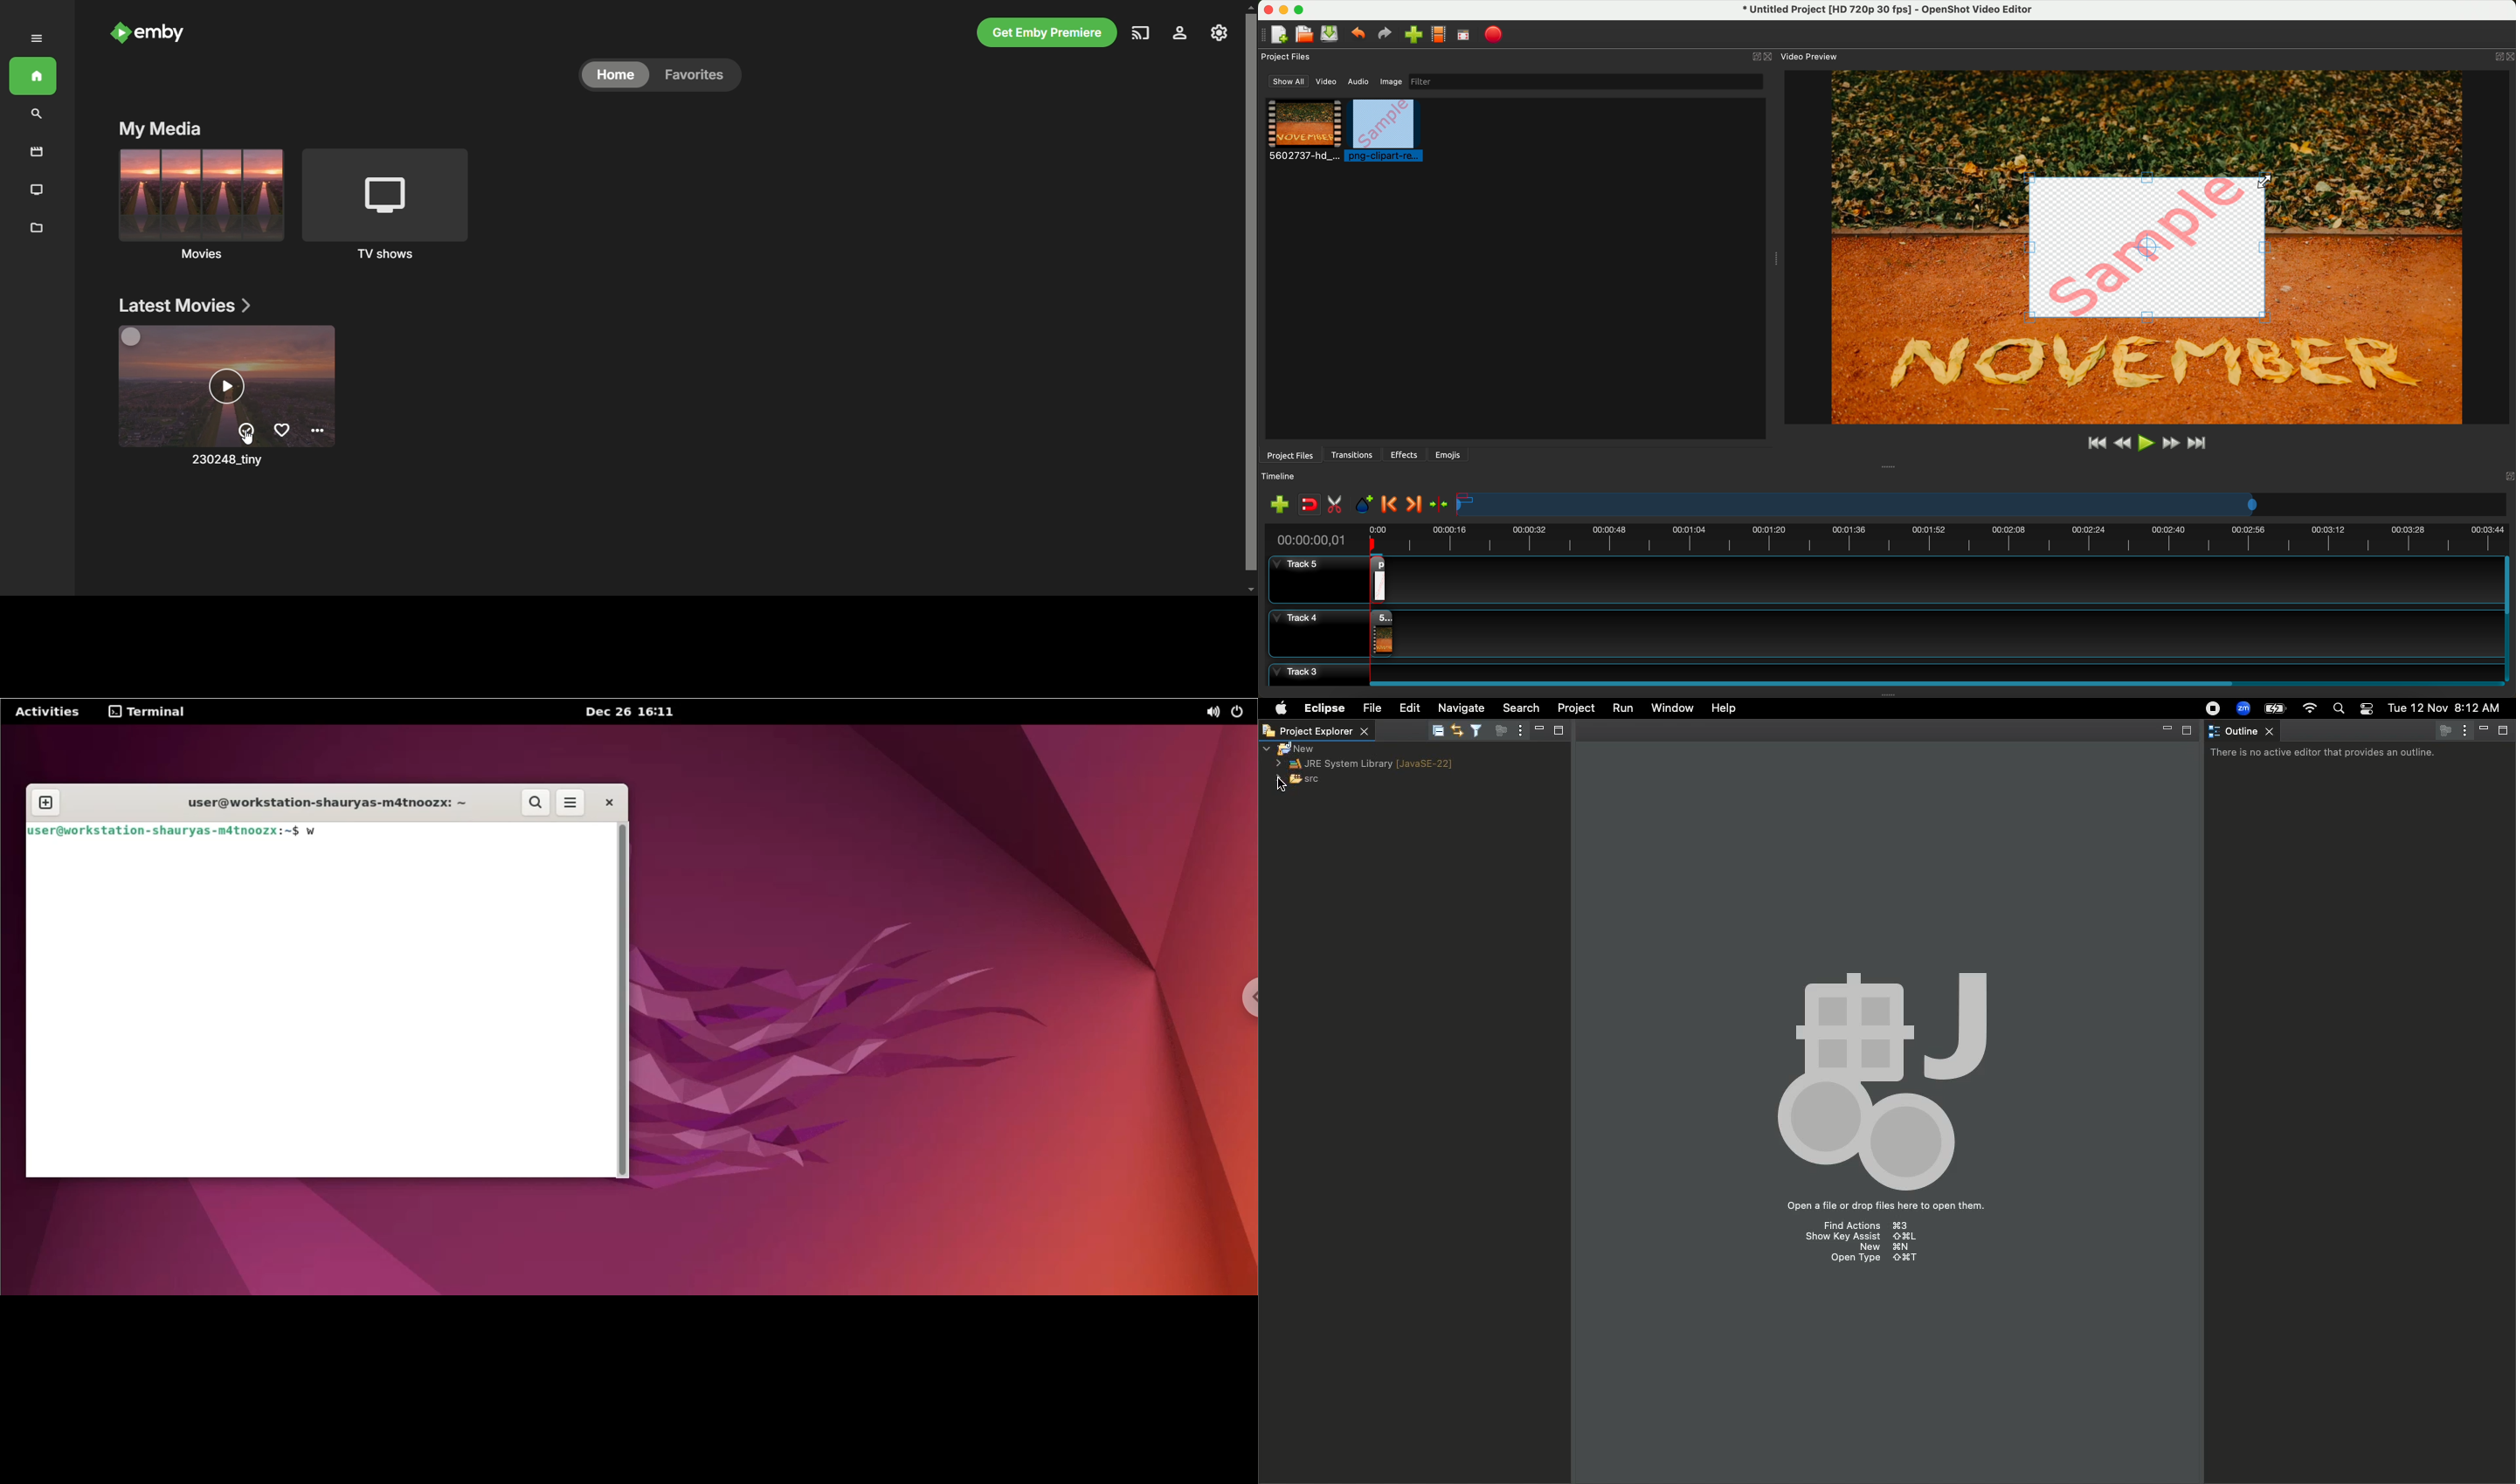 The width and height of the screenshot is (2520, 1484). I want to click on click to drag to minimize size image, so click(2267, 182).